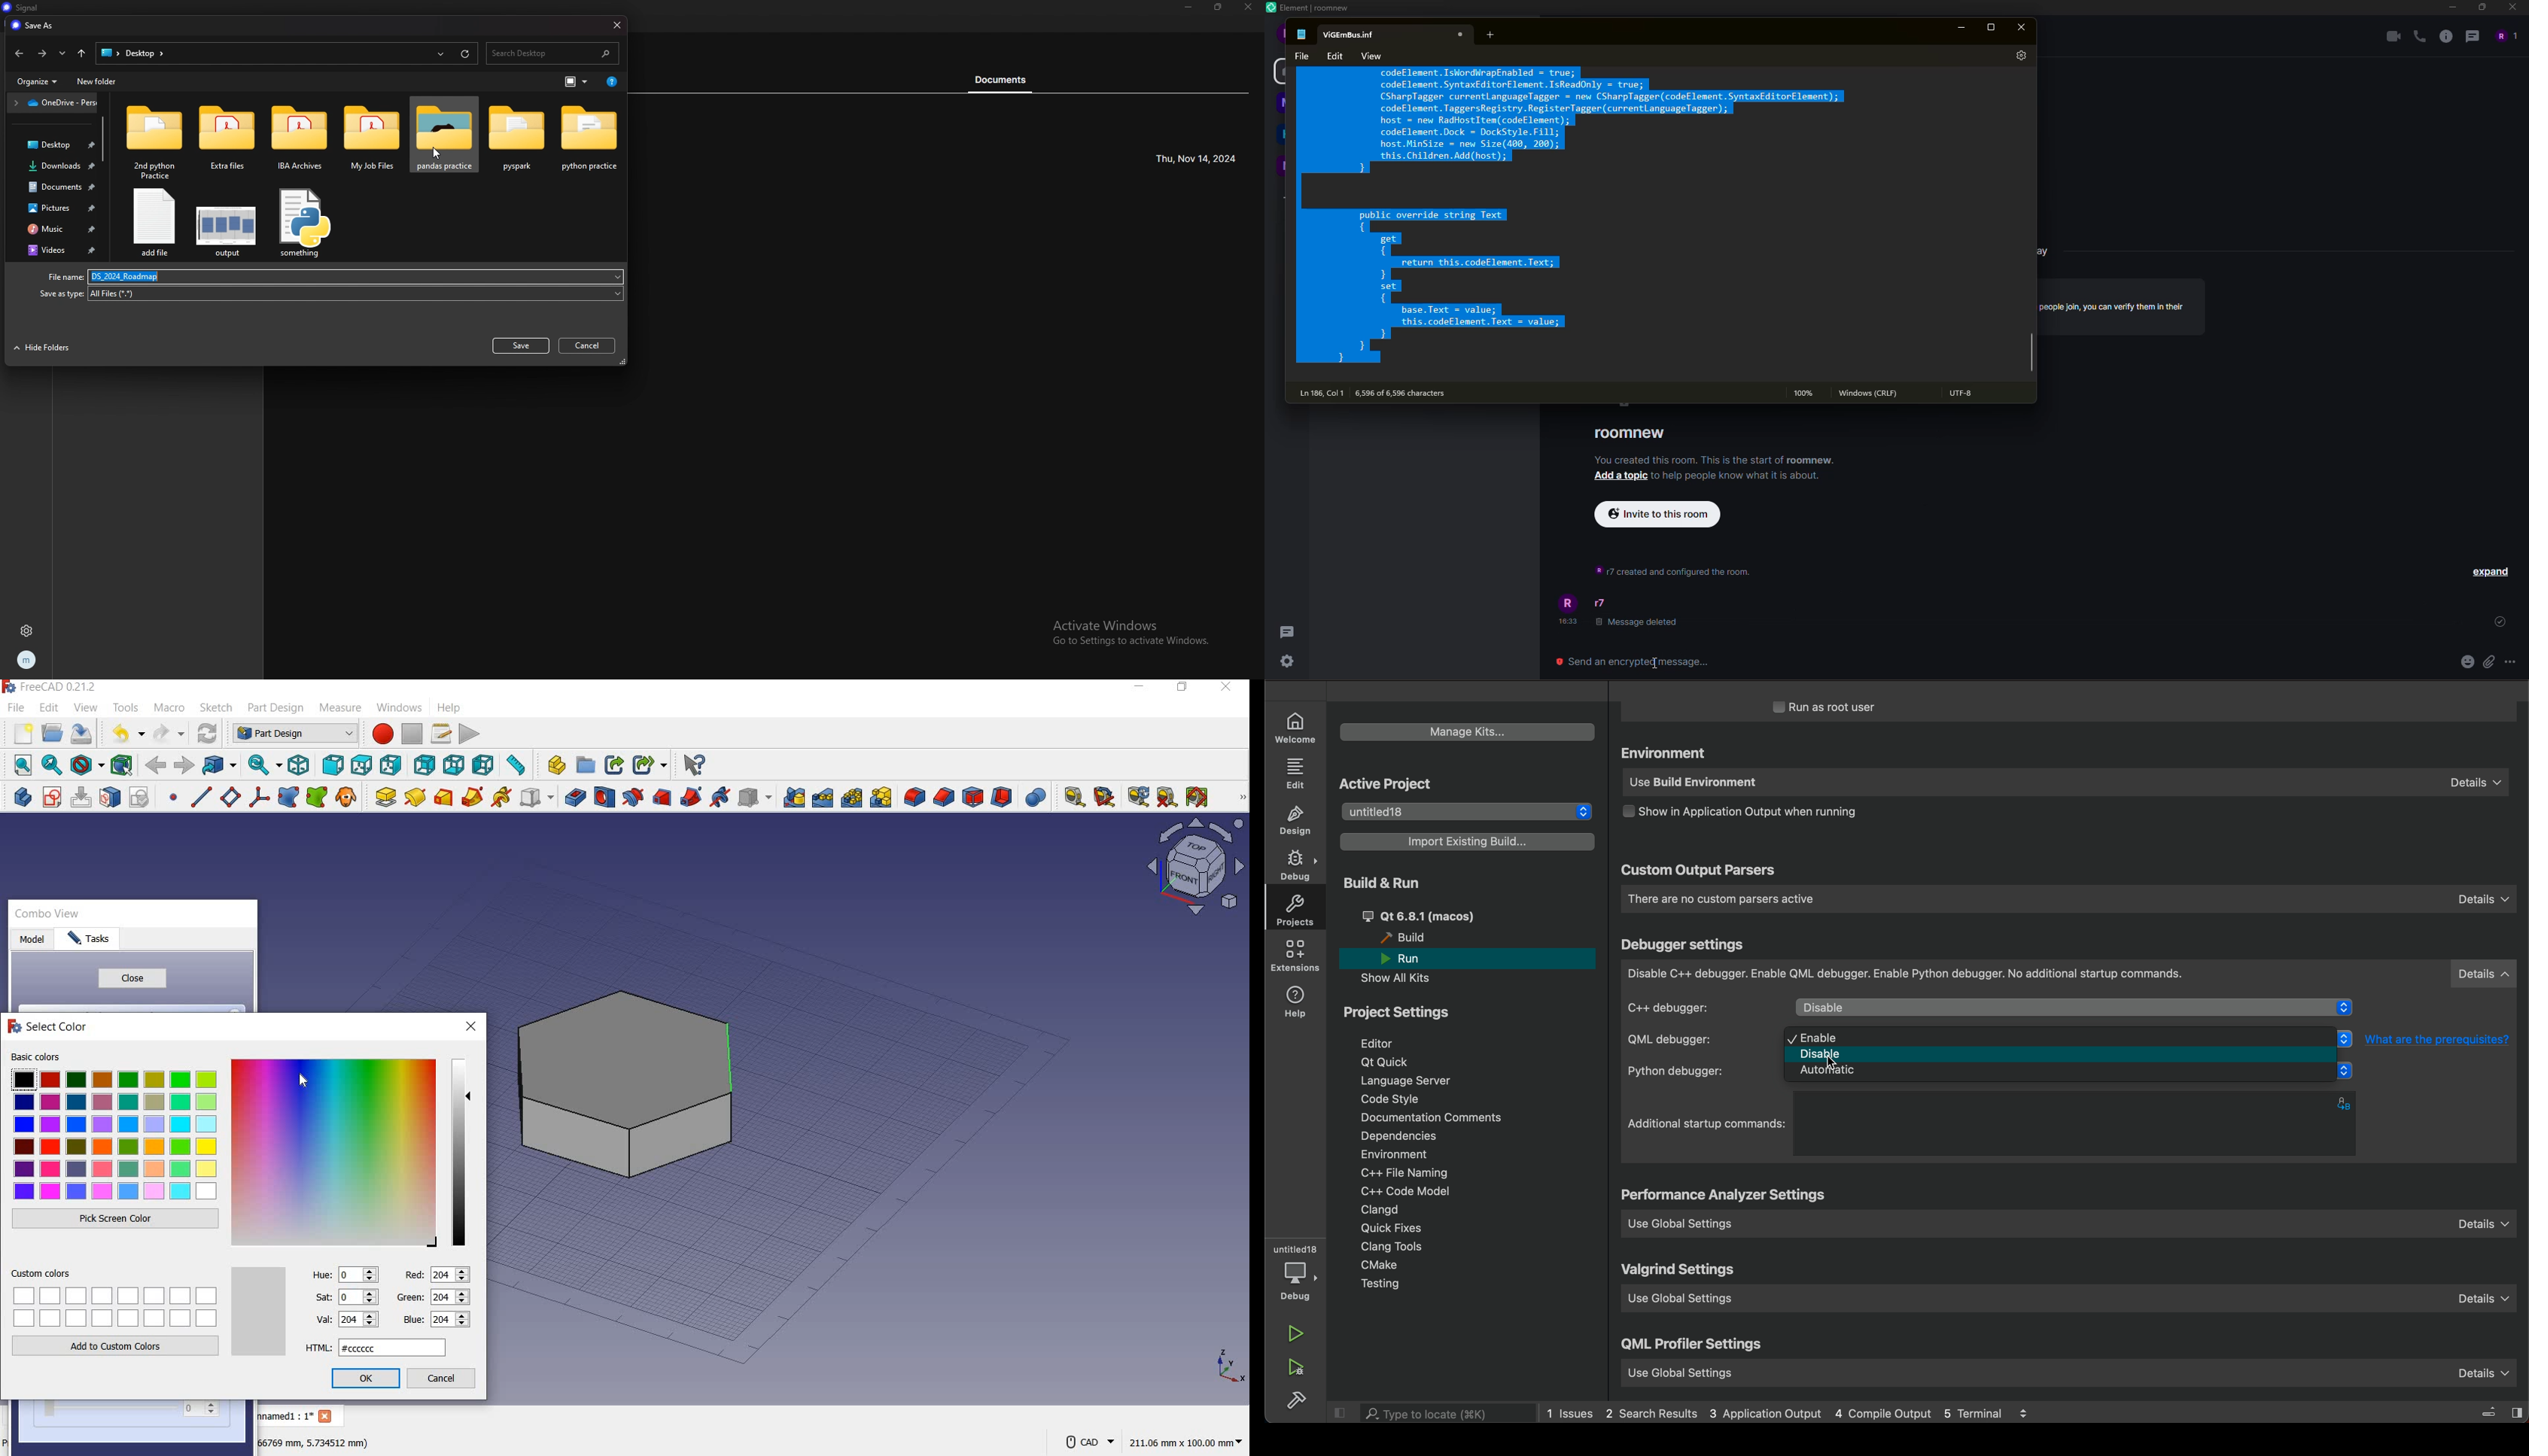  I want to click on video call, so click(2389, 36).